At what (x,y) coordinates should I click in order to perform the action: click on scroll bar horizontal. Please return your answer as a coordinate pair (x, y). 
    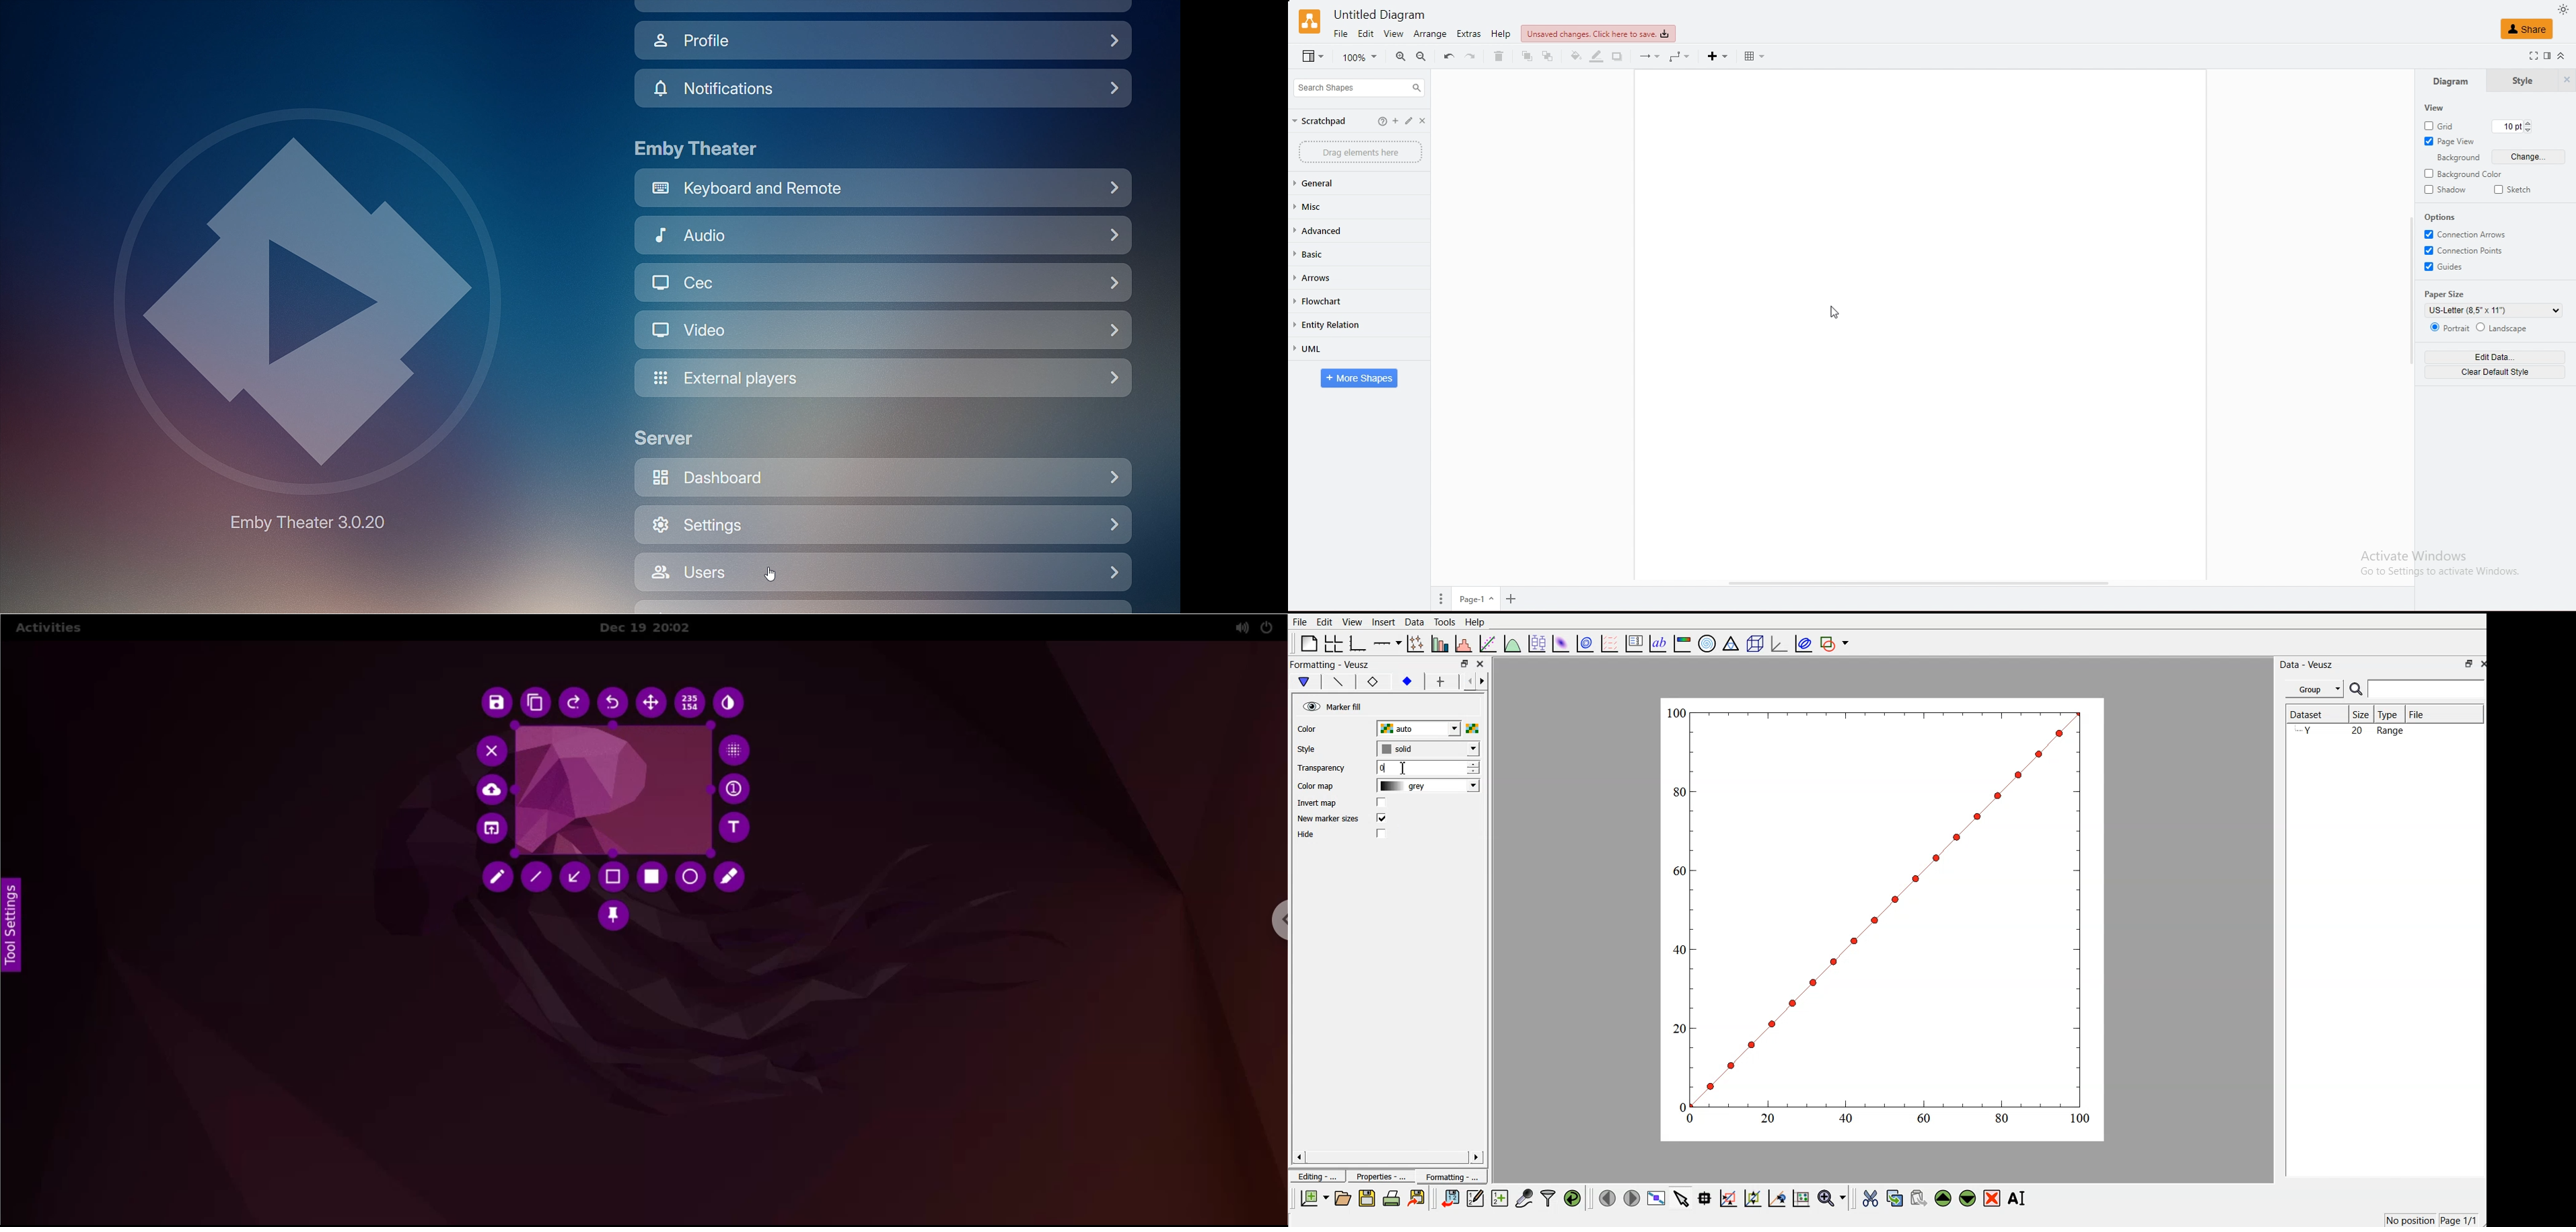
    Looking at the image, I should click on (1919, 583).